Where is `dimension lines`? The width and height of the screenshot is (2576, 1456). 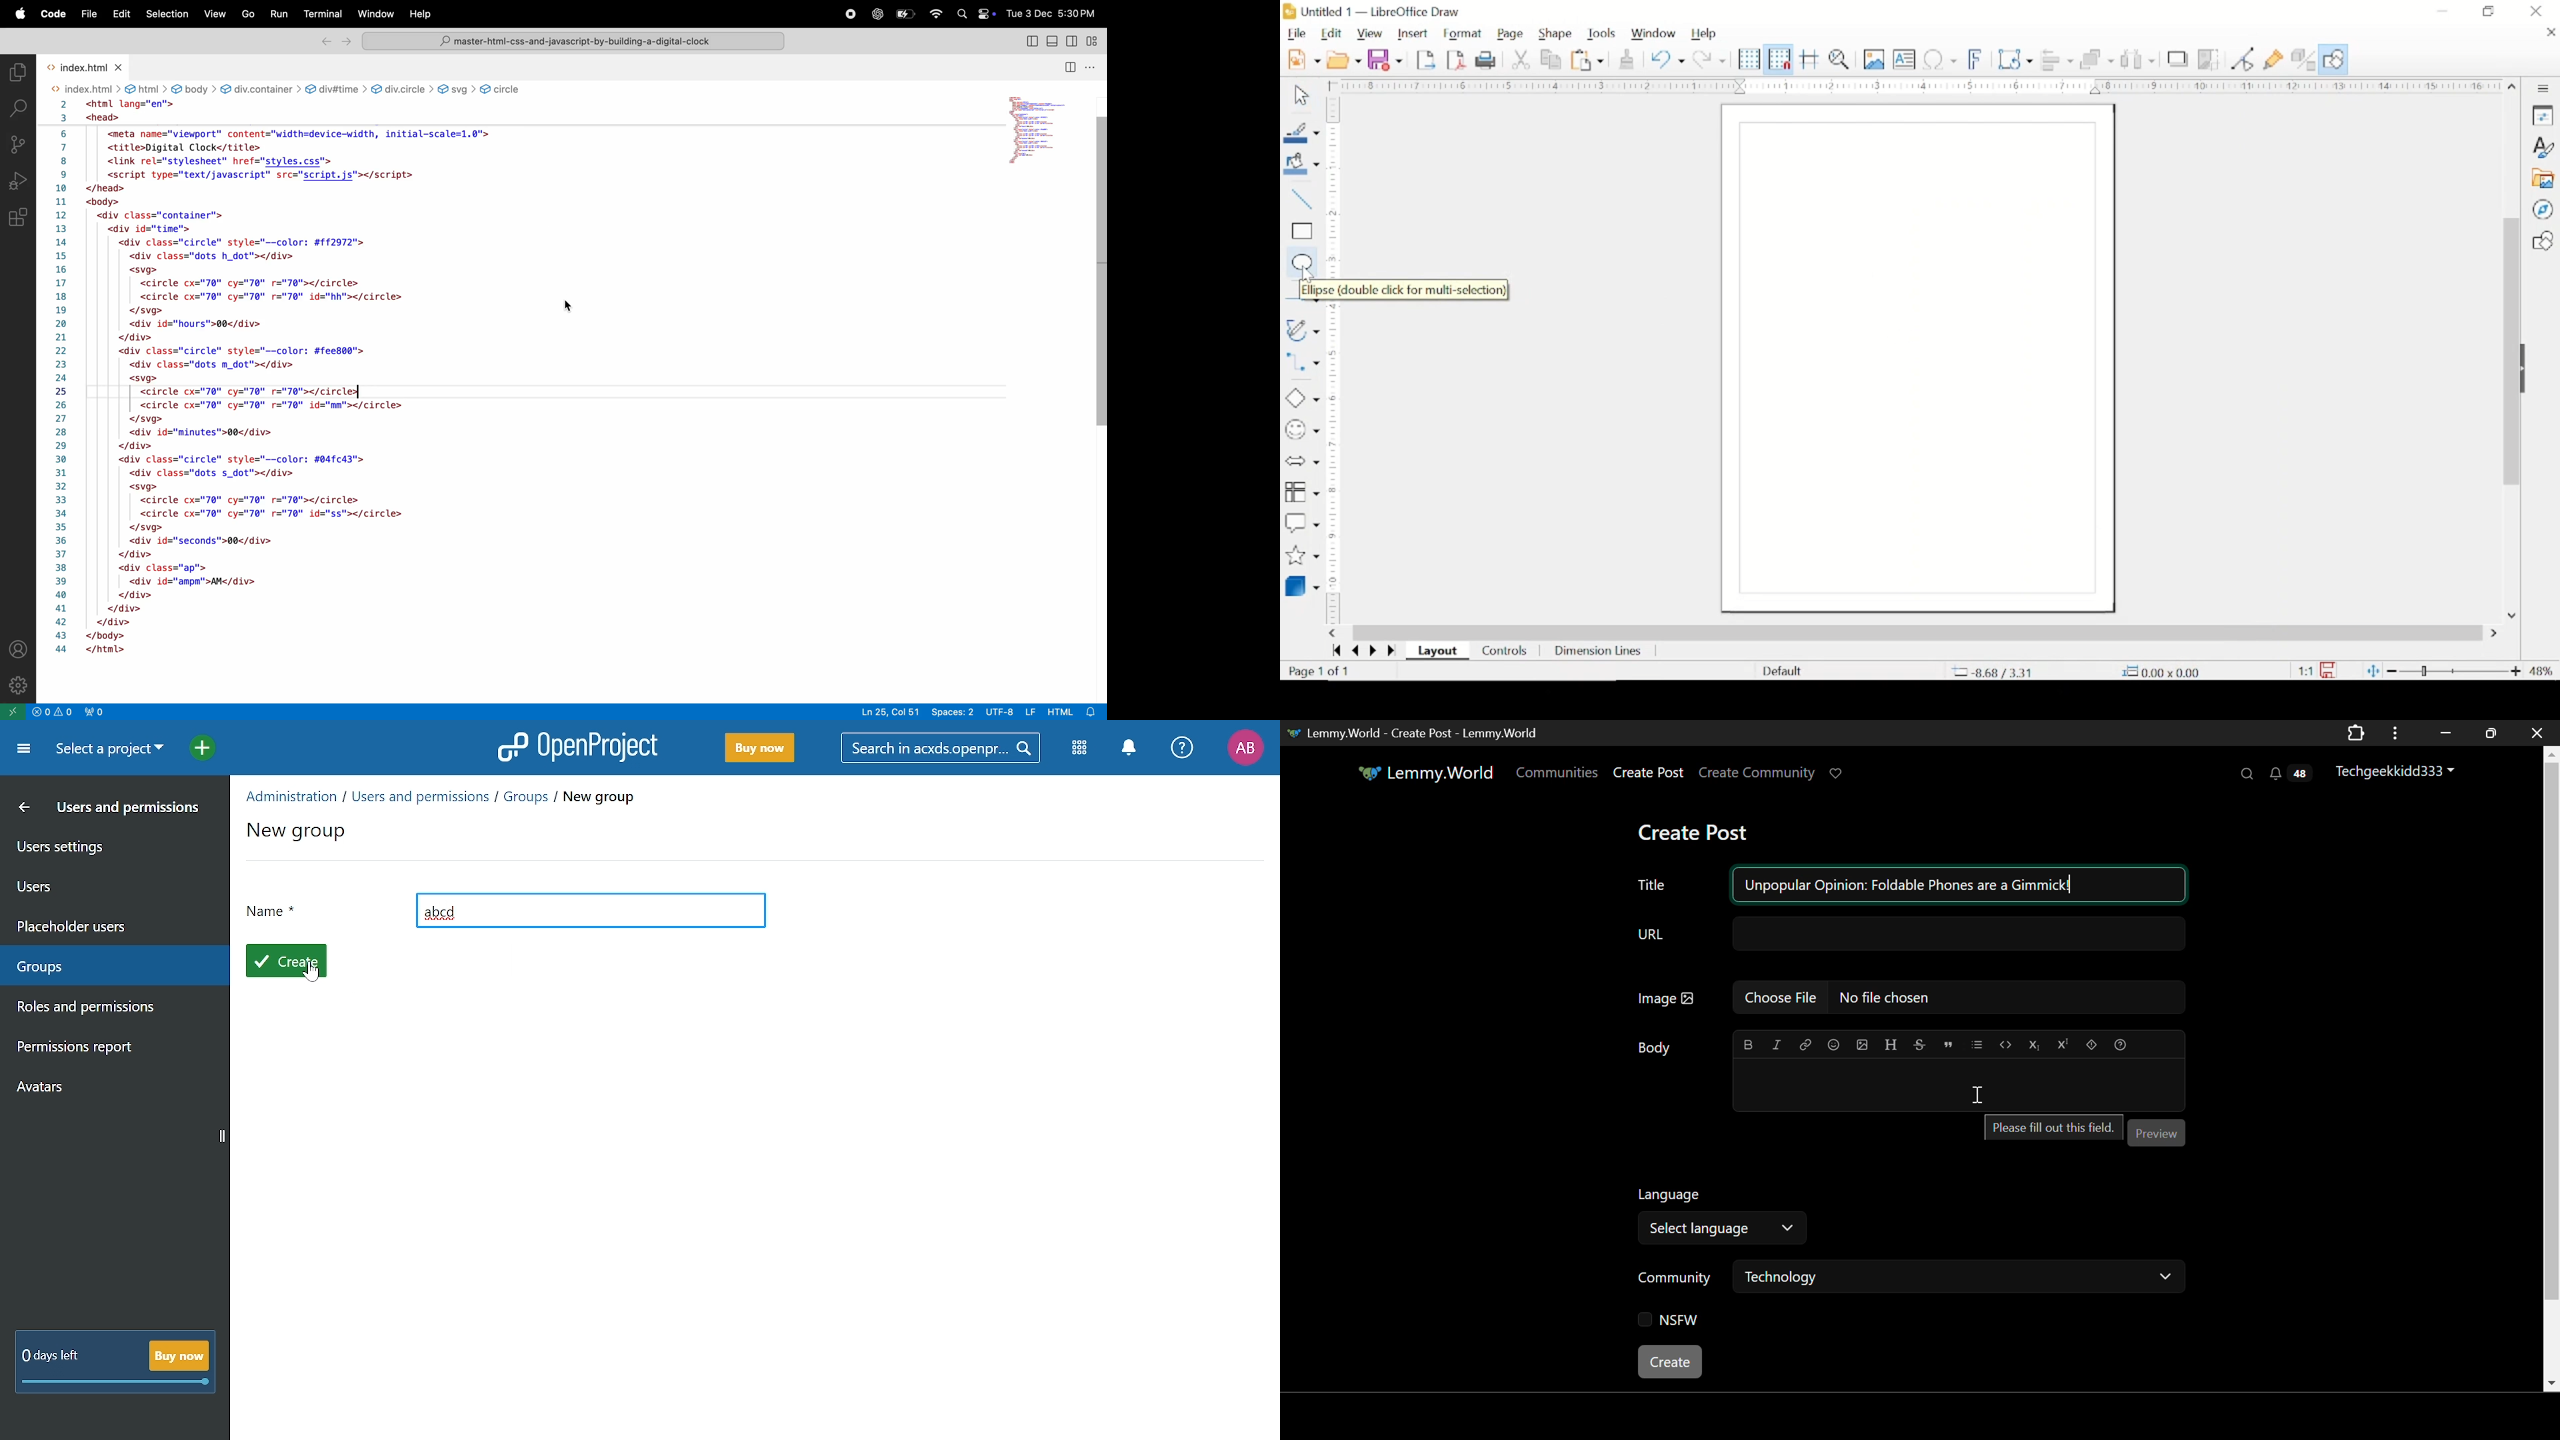 dimension lines is located at coordinates (1597, 651).